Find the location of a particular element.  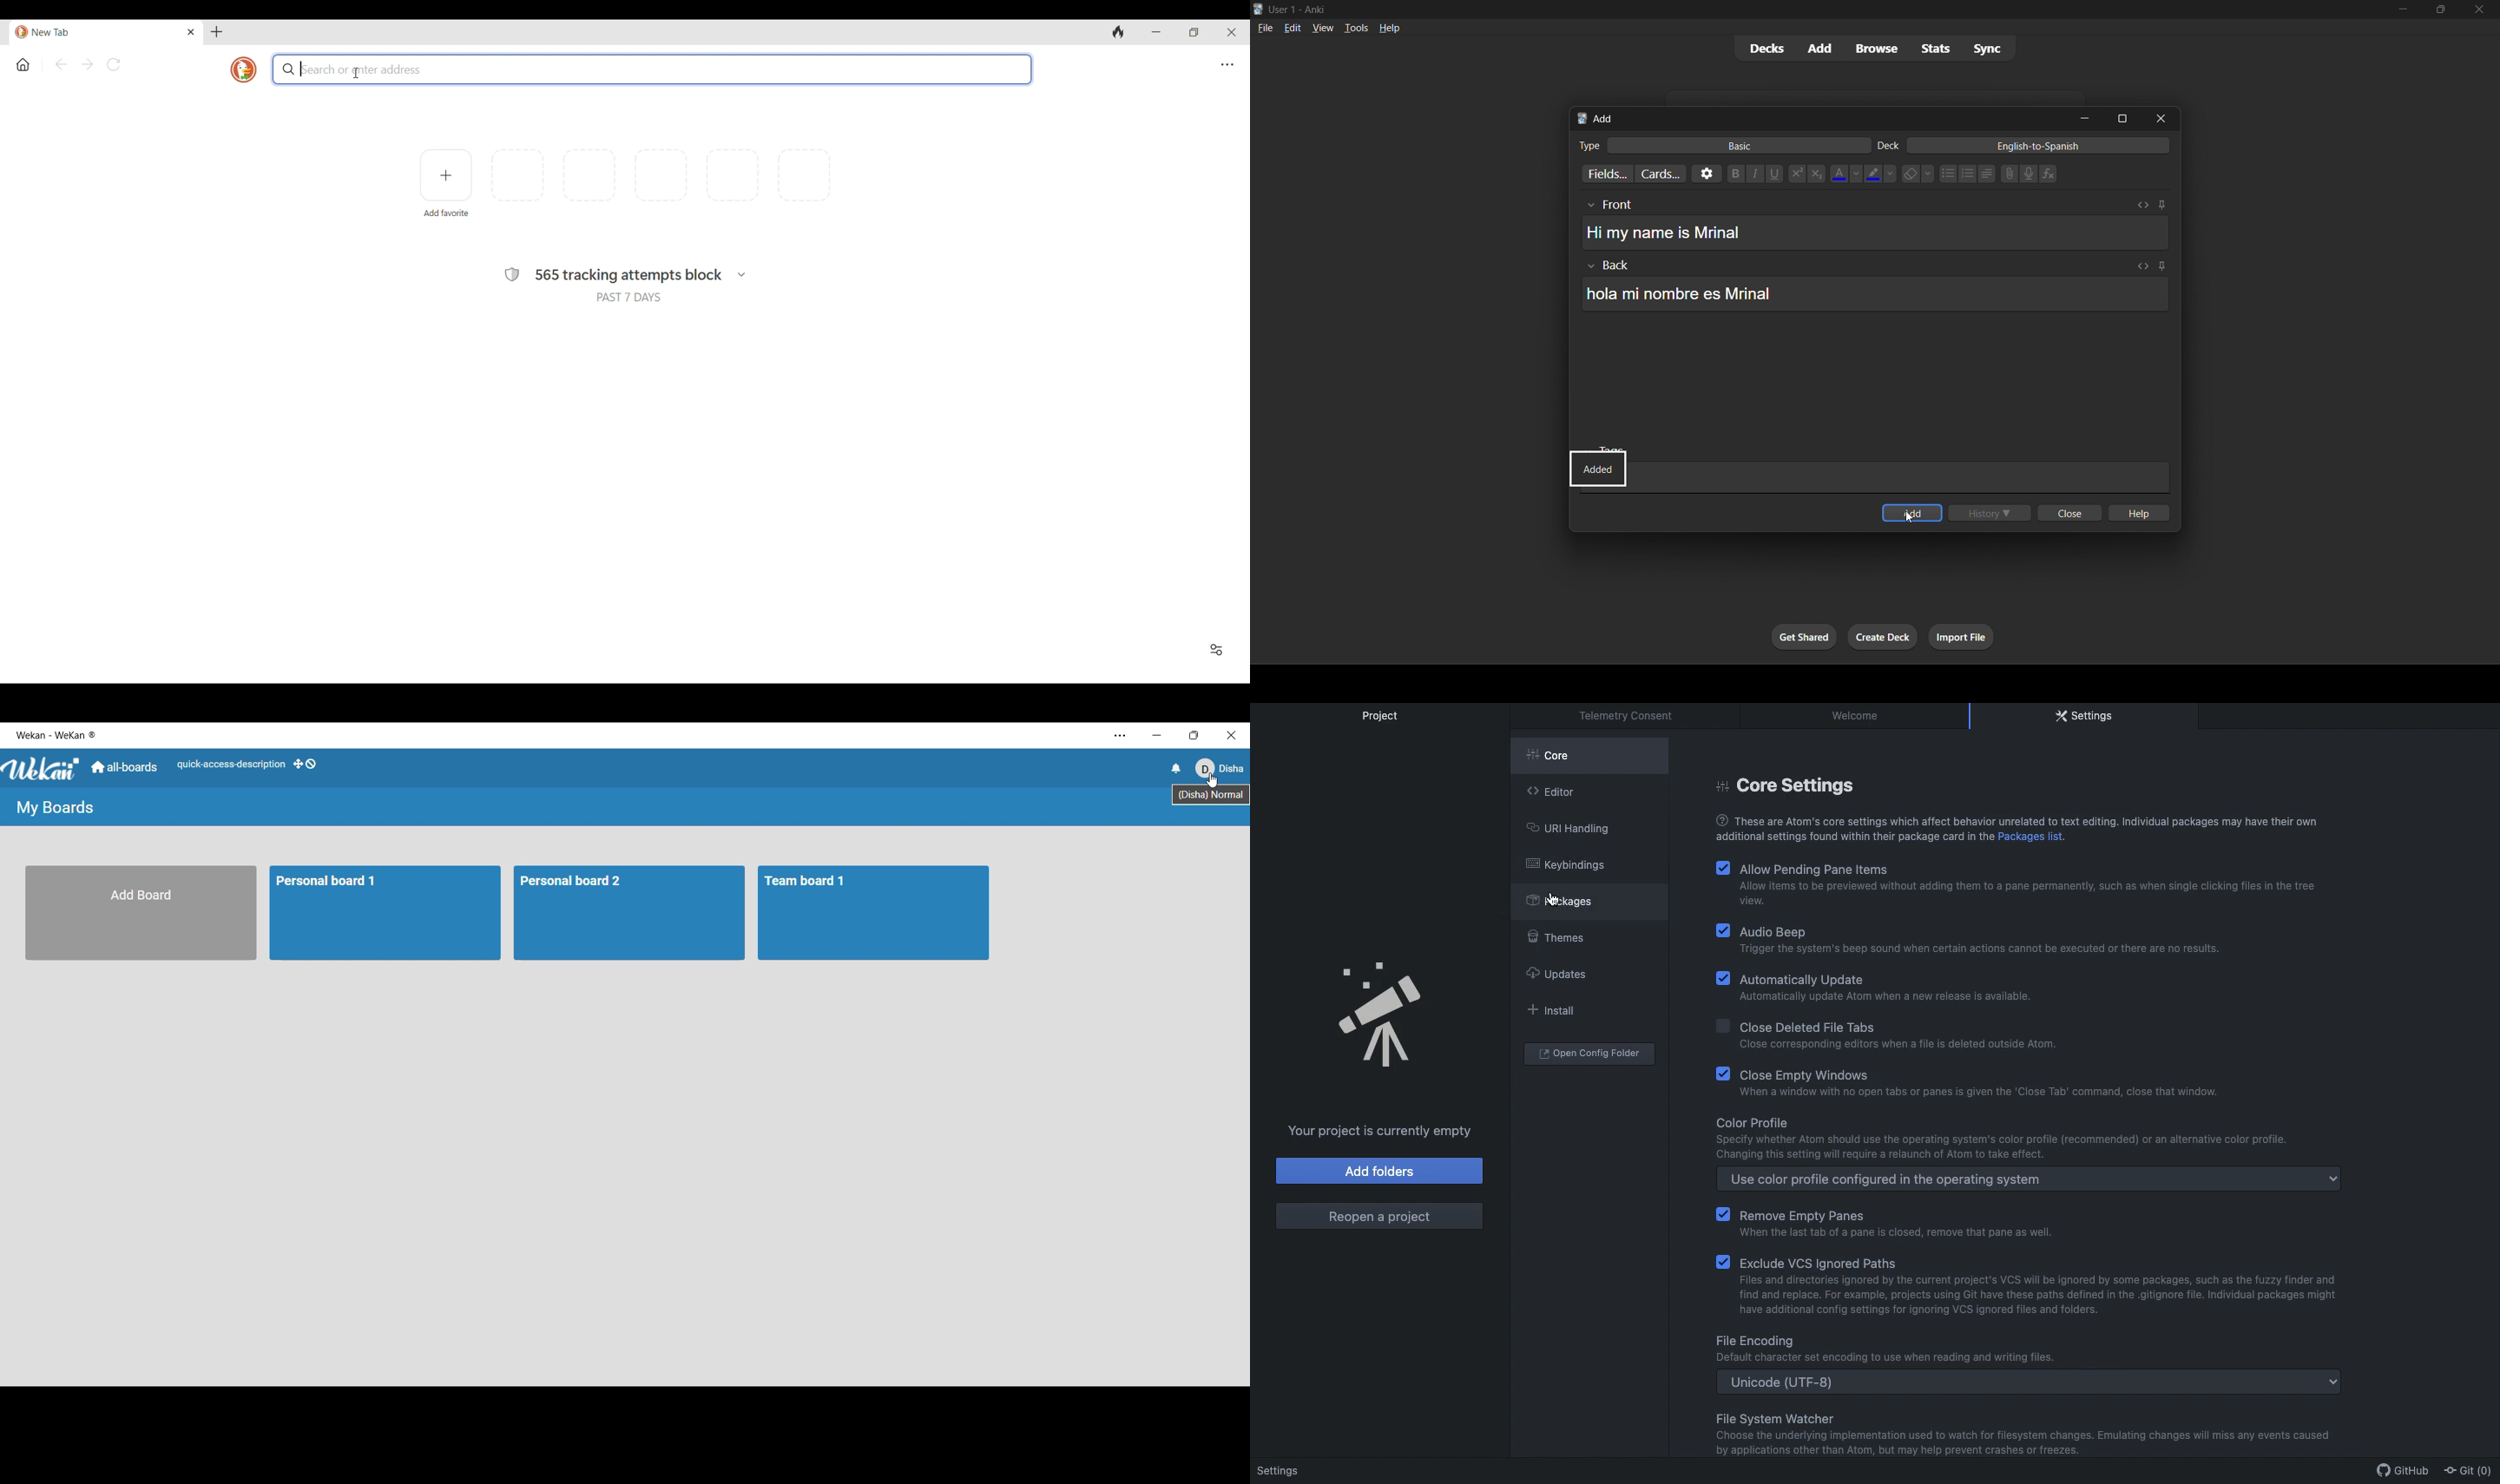

get shared is located at coordinates (1803, 636).